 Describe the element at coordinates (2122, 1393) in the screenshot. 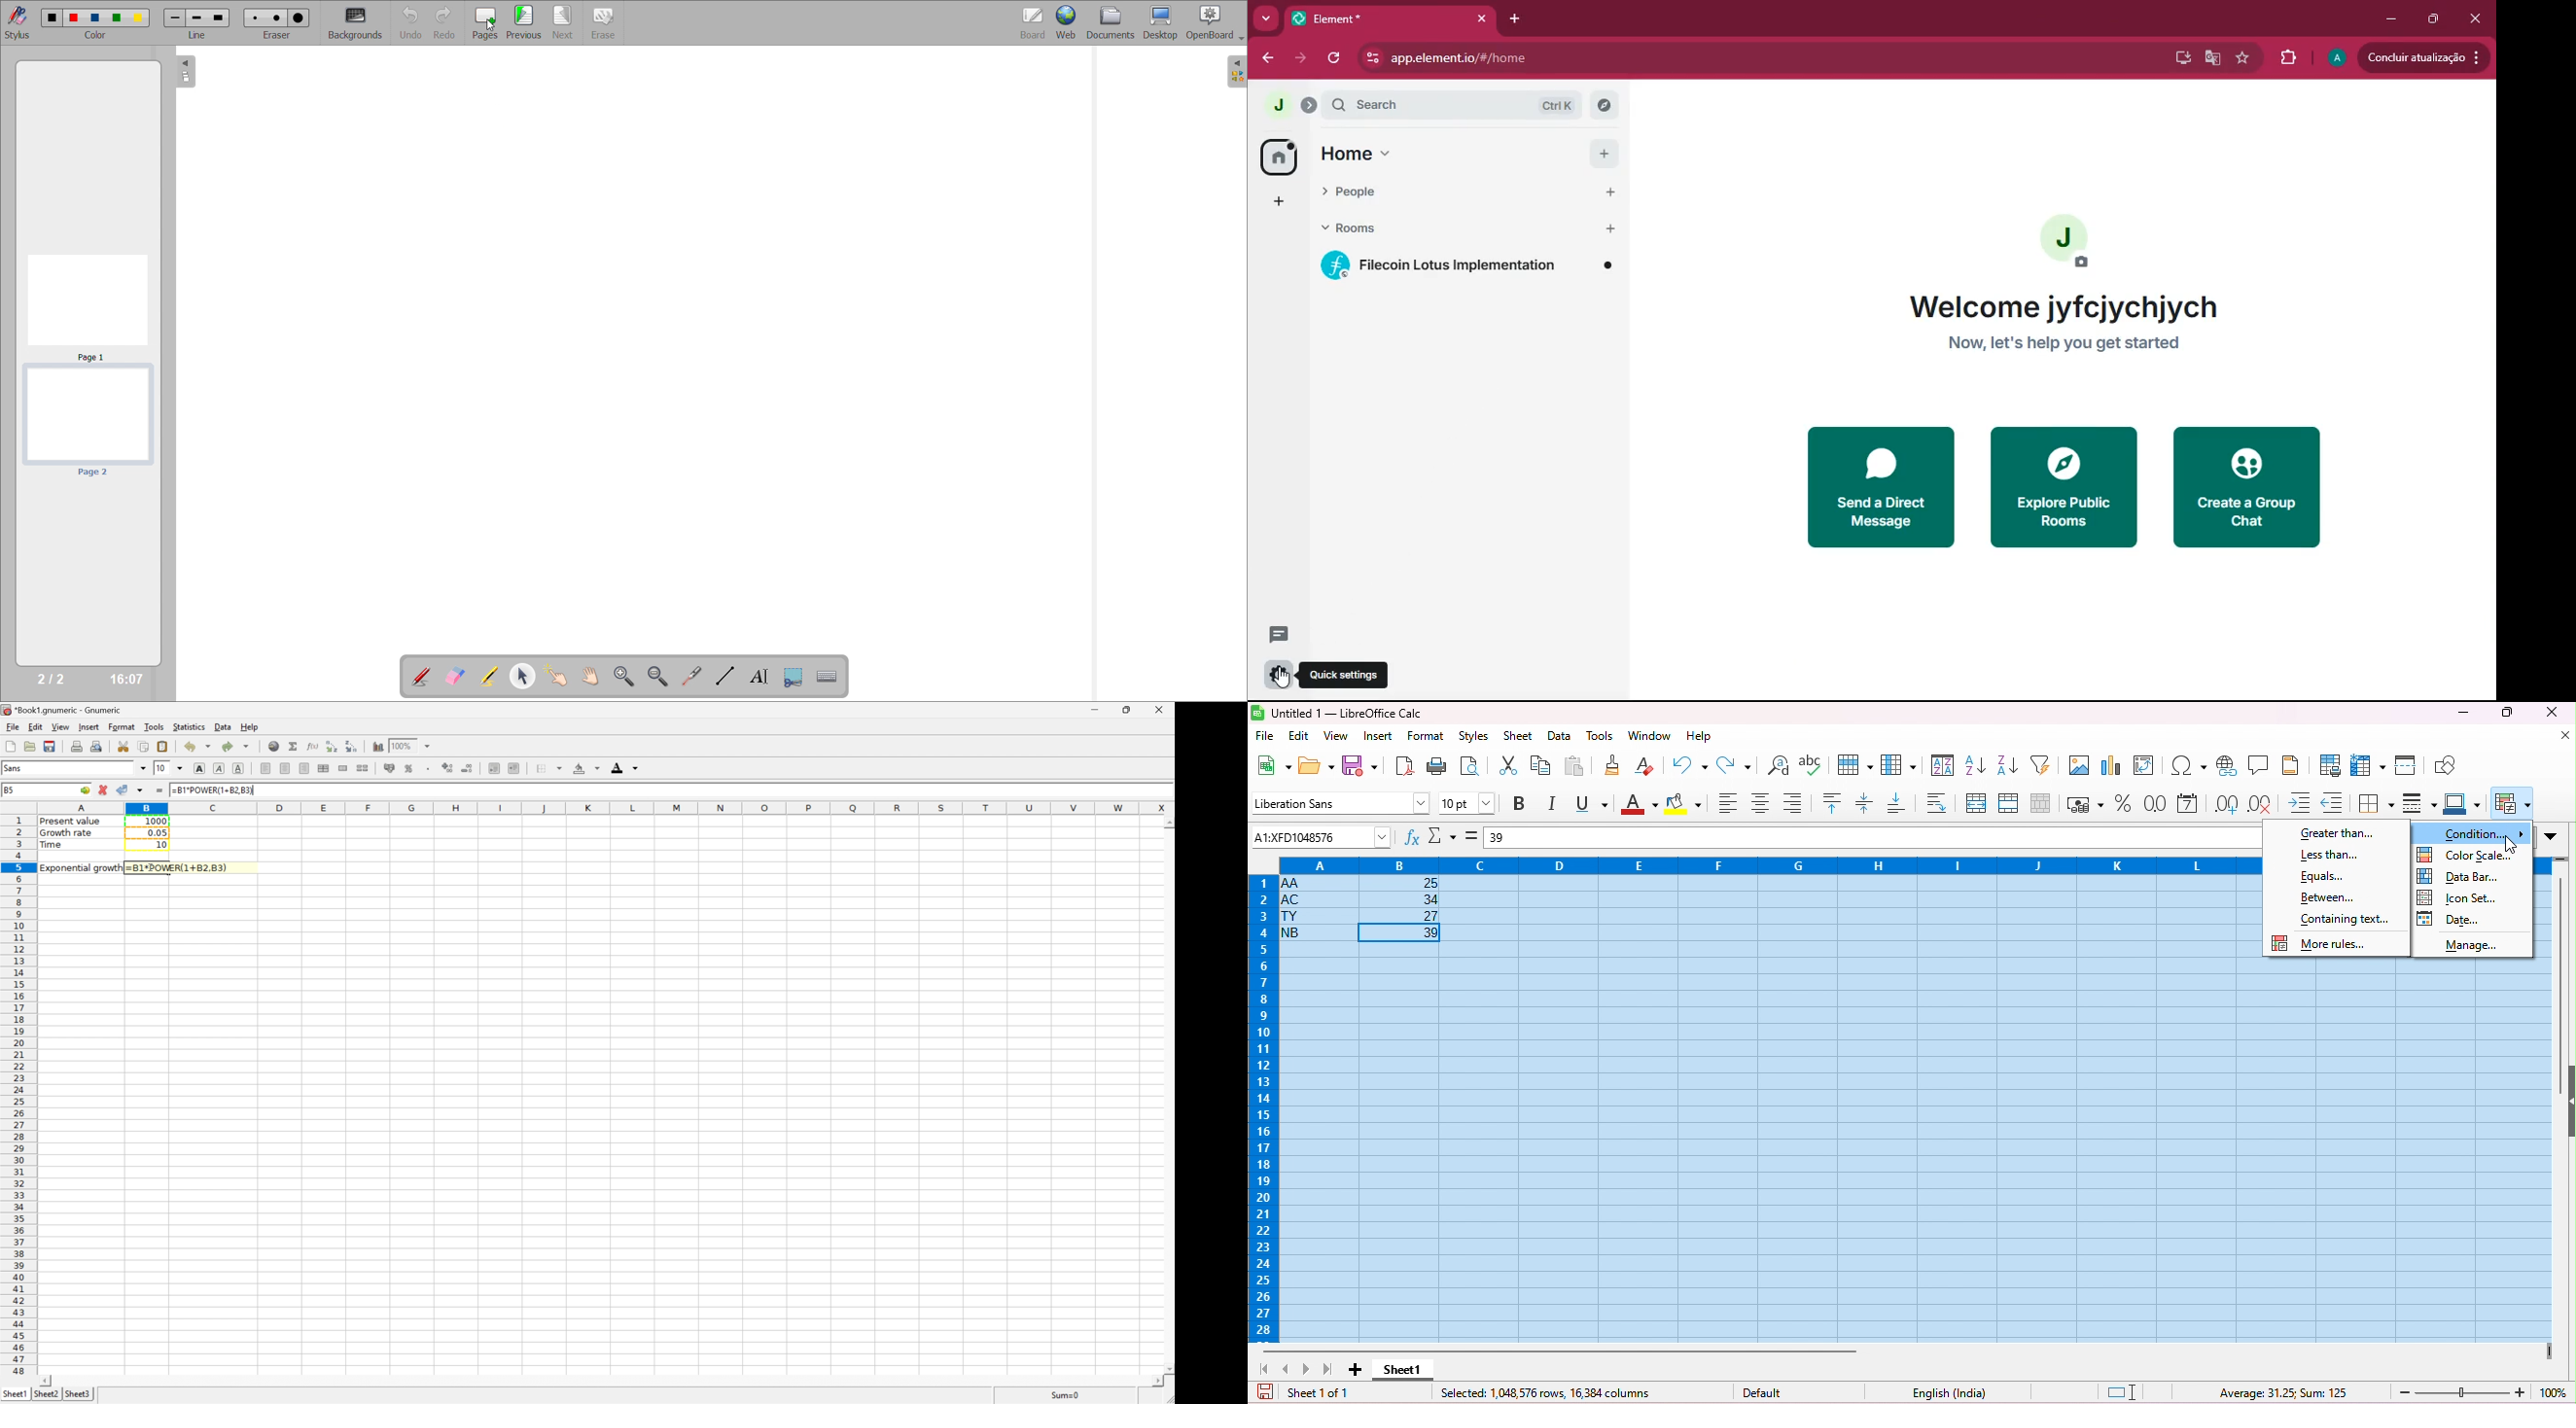

I see `standard selection` at that location.